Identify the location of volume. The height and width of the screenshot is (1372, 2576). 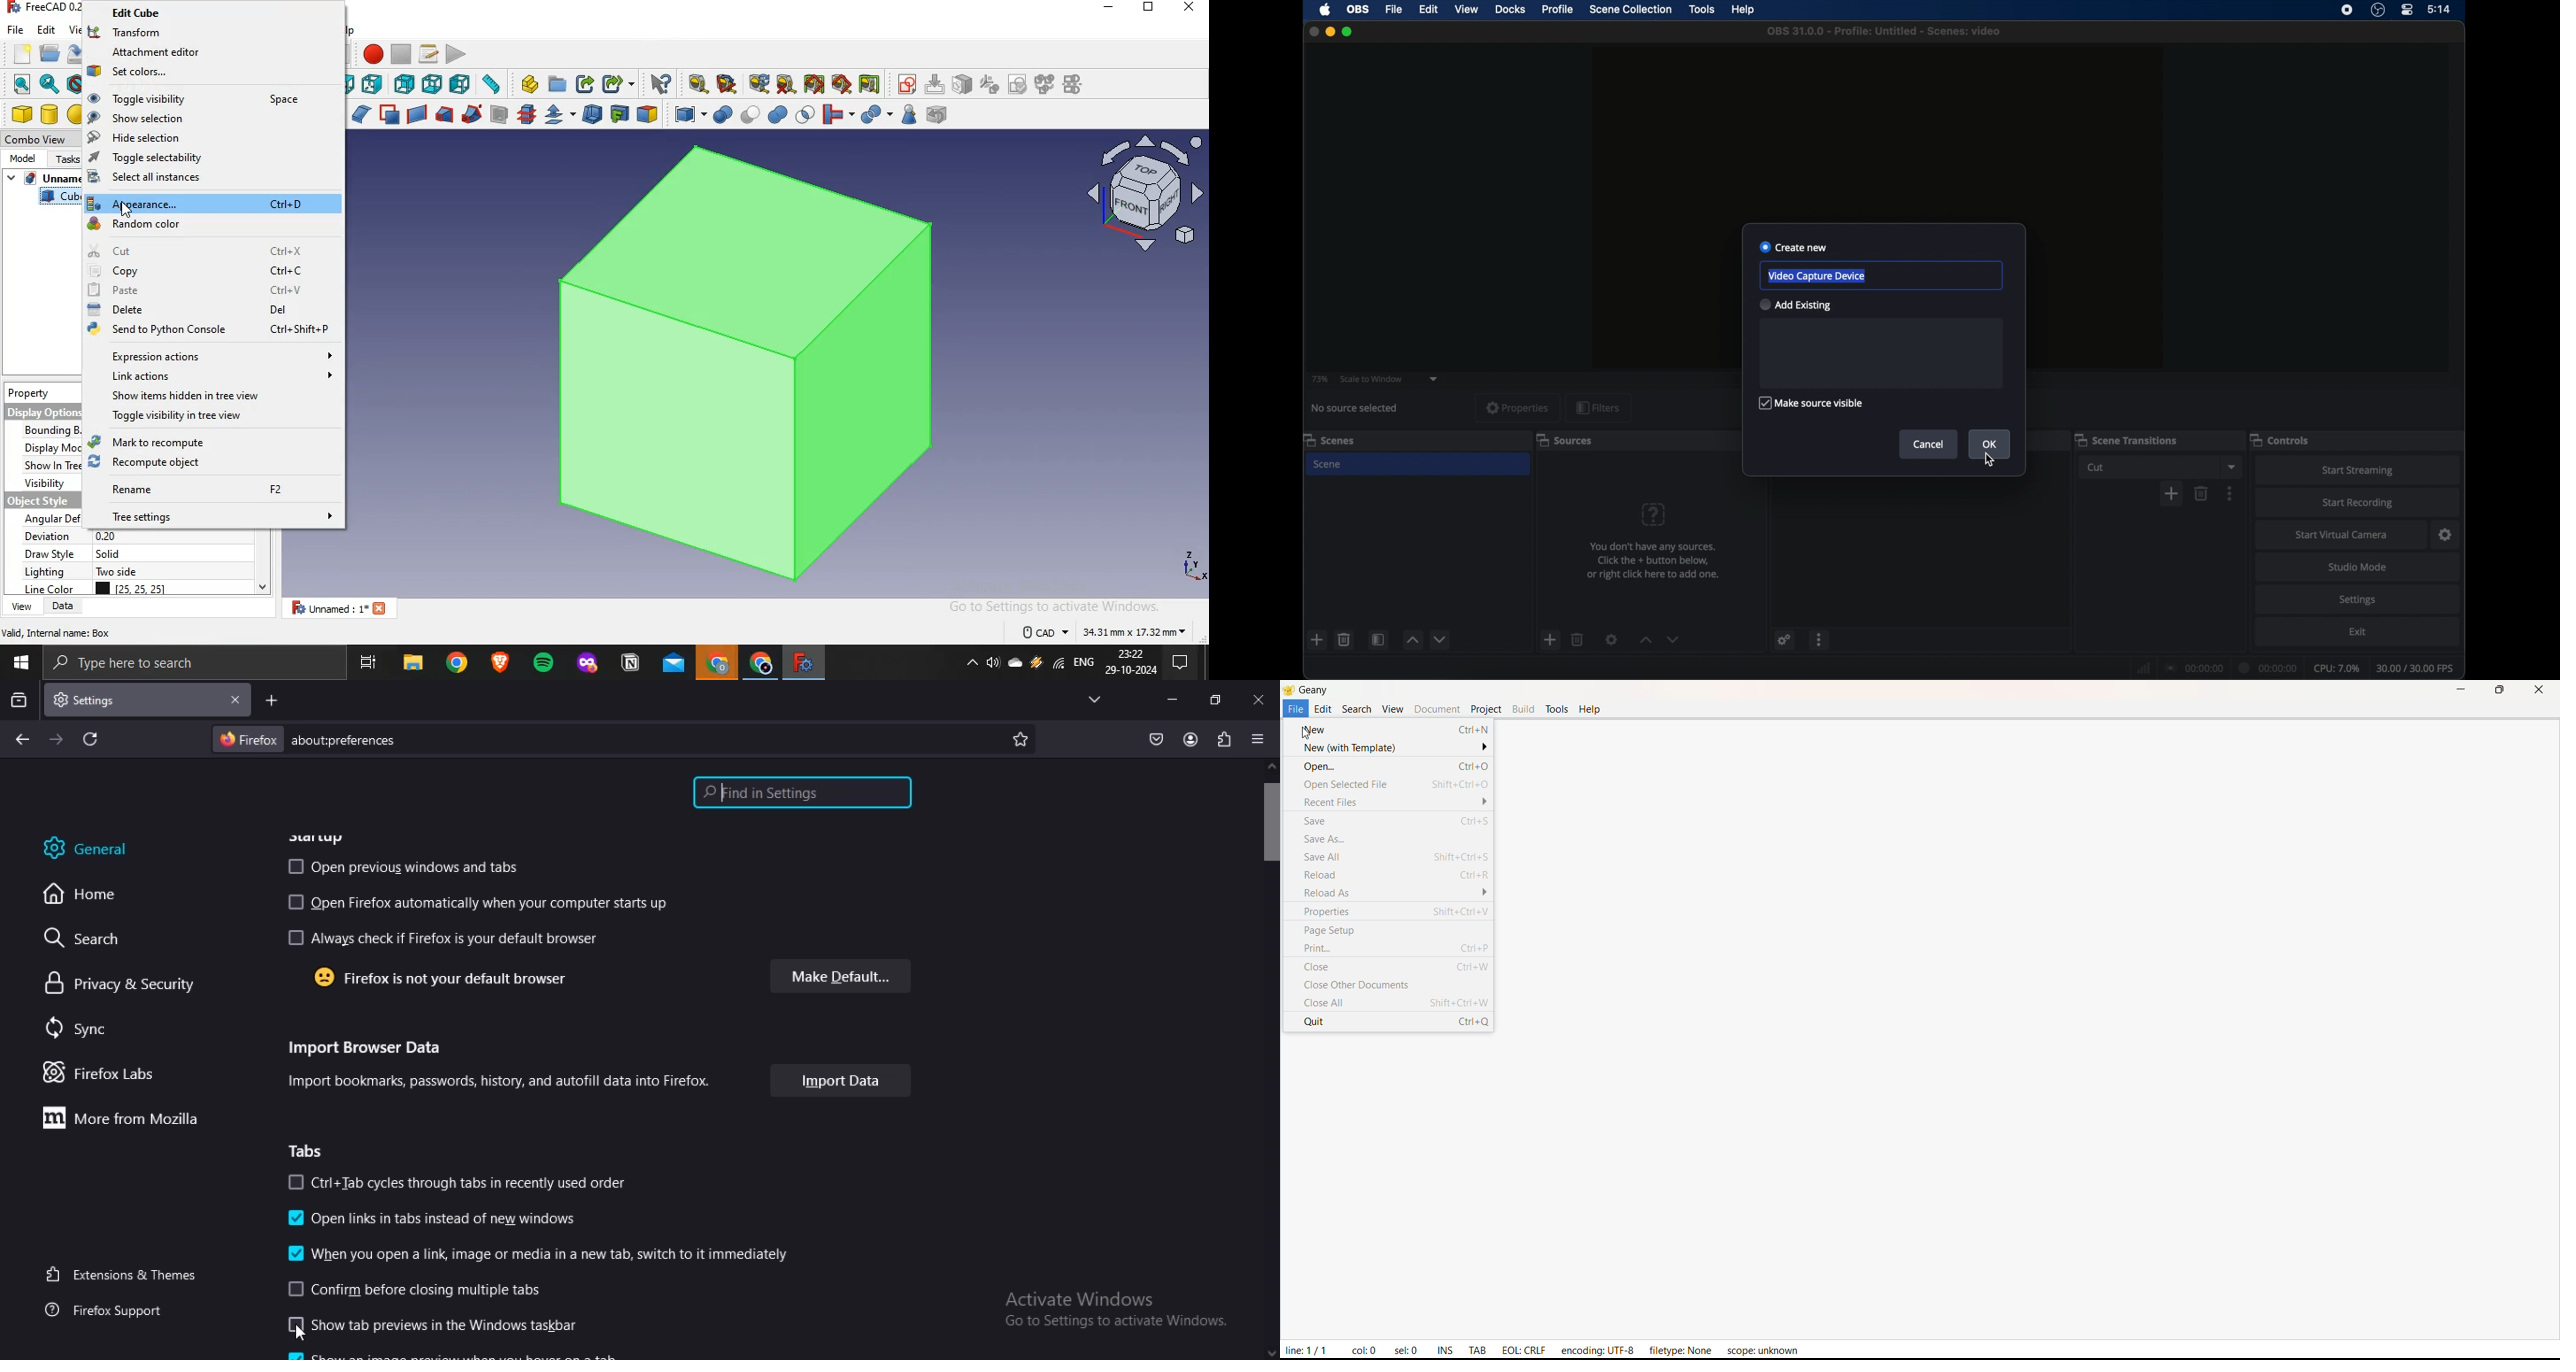
(993, 664).